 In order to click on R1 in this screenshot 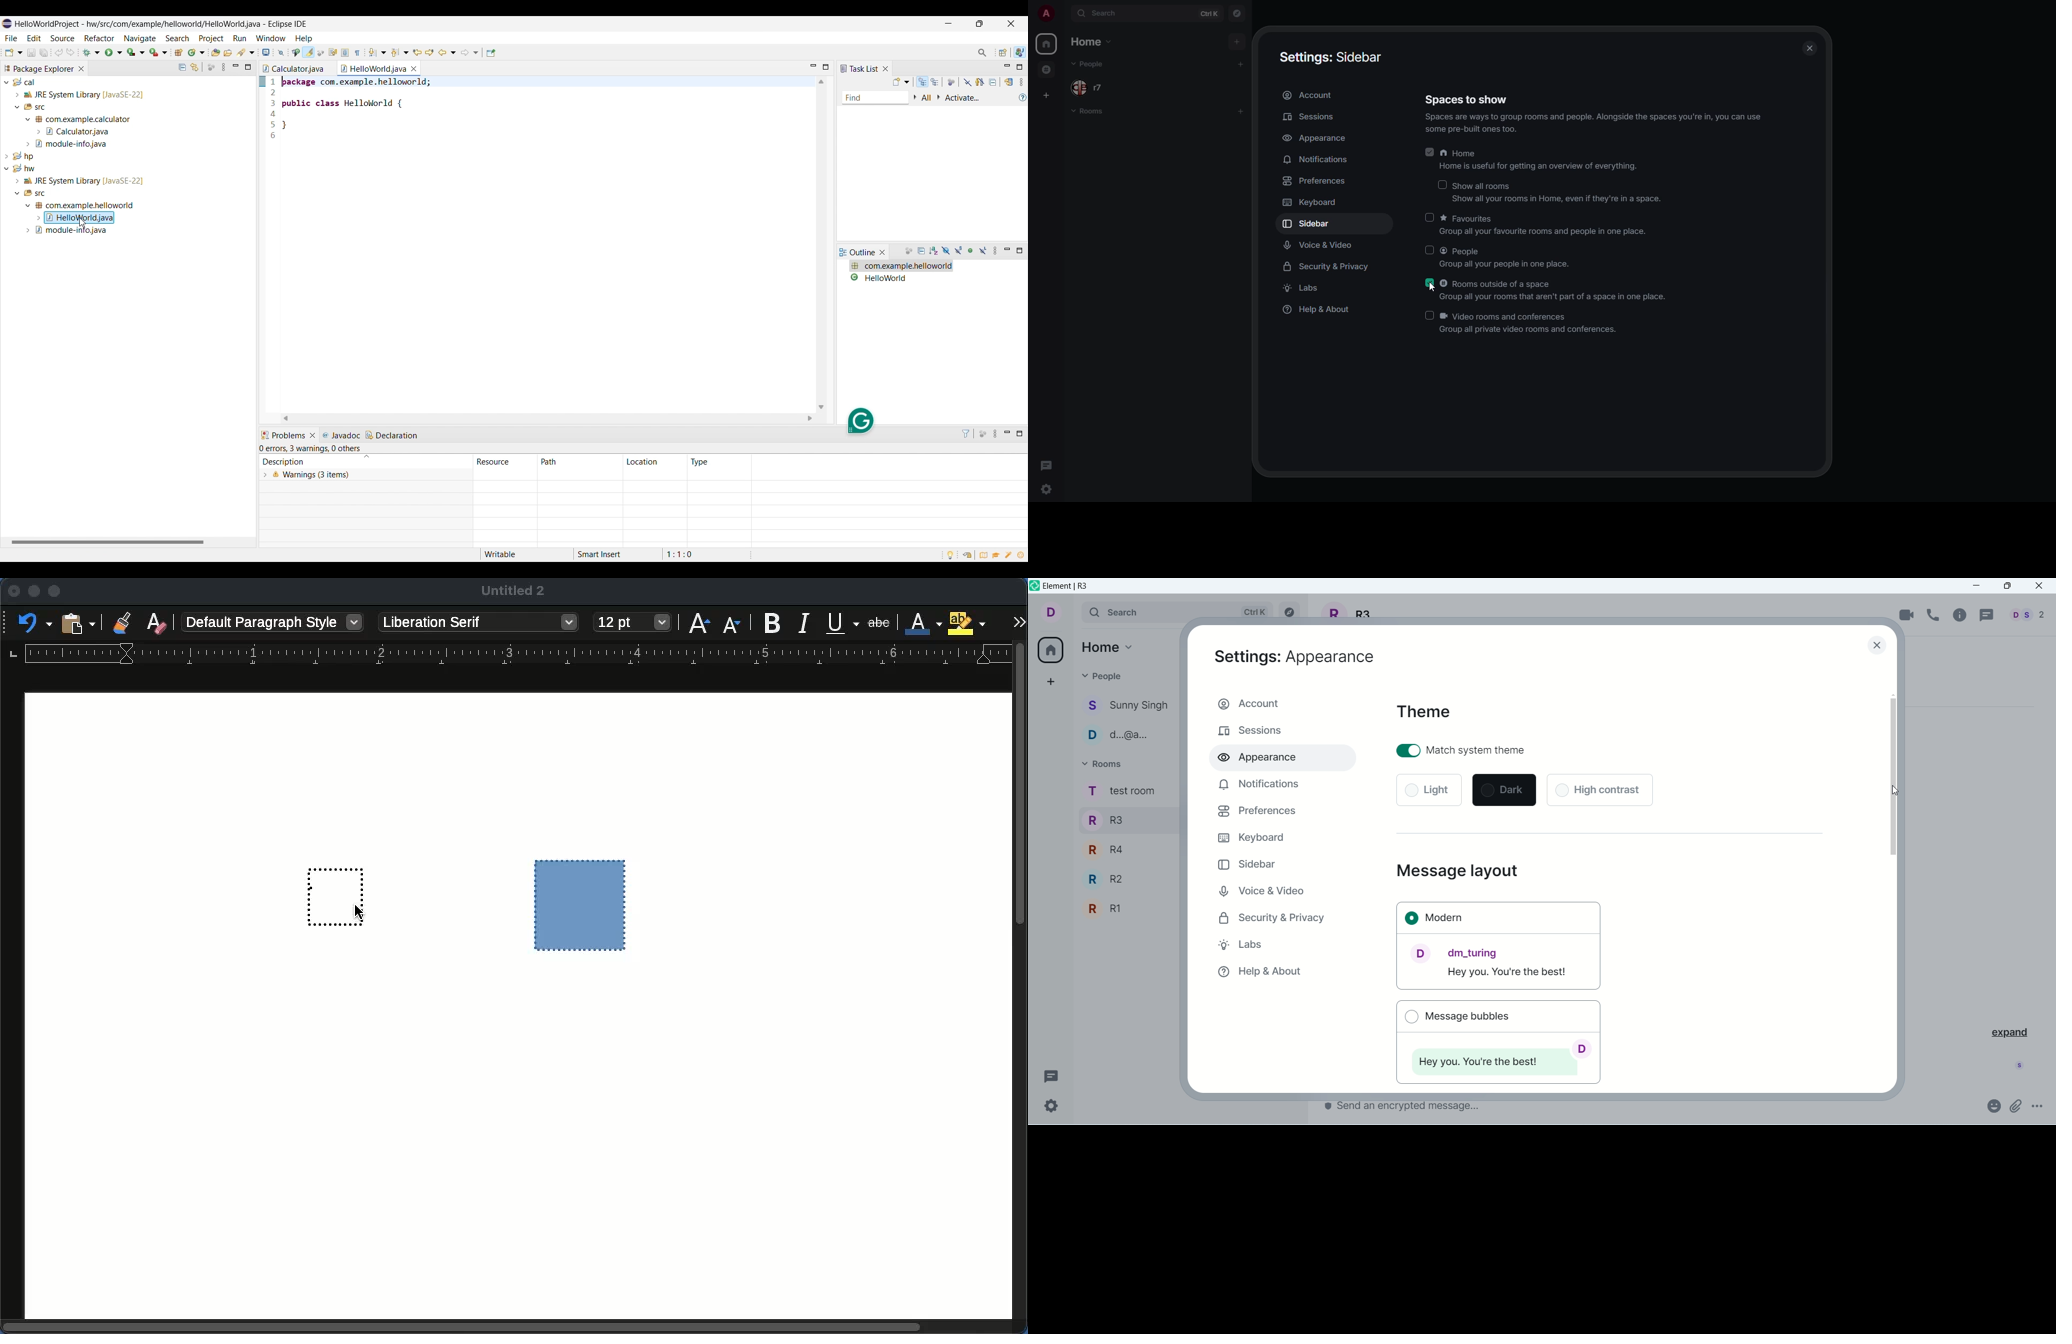, I will do `click(1127, 910)`.